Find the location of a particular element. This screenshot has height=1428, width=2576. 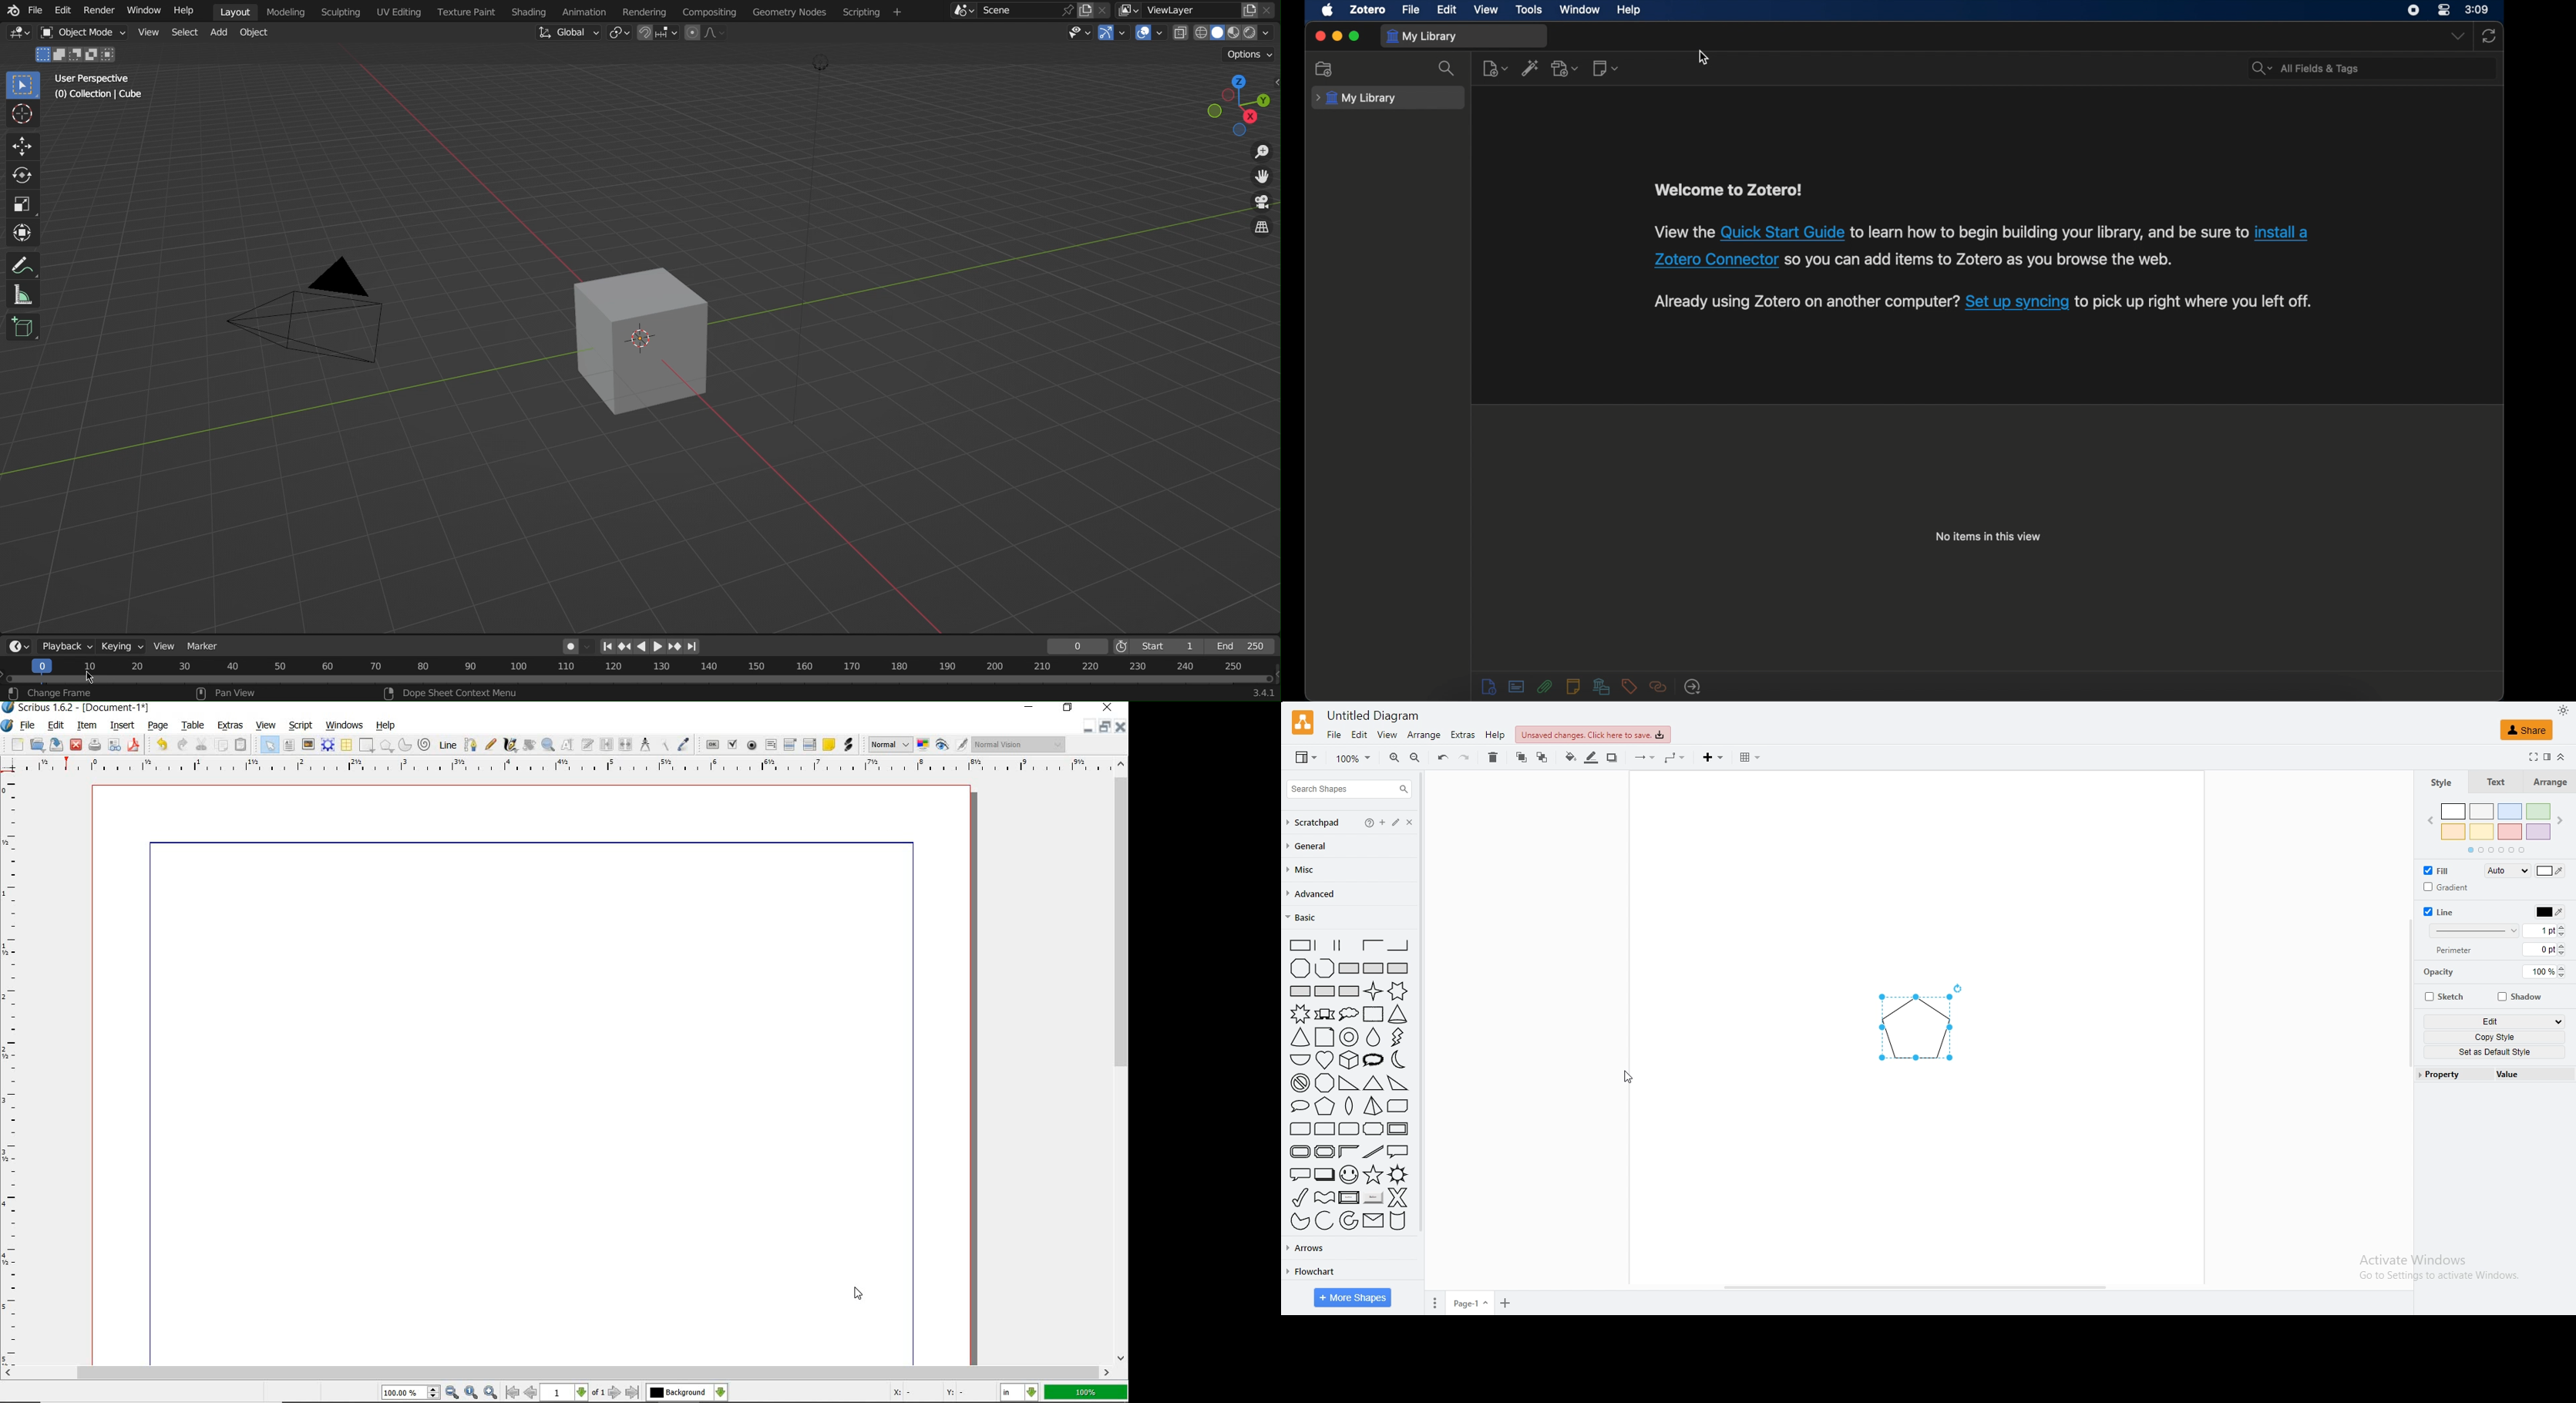

pointed oval is located at coordinates (1351, 1108).